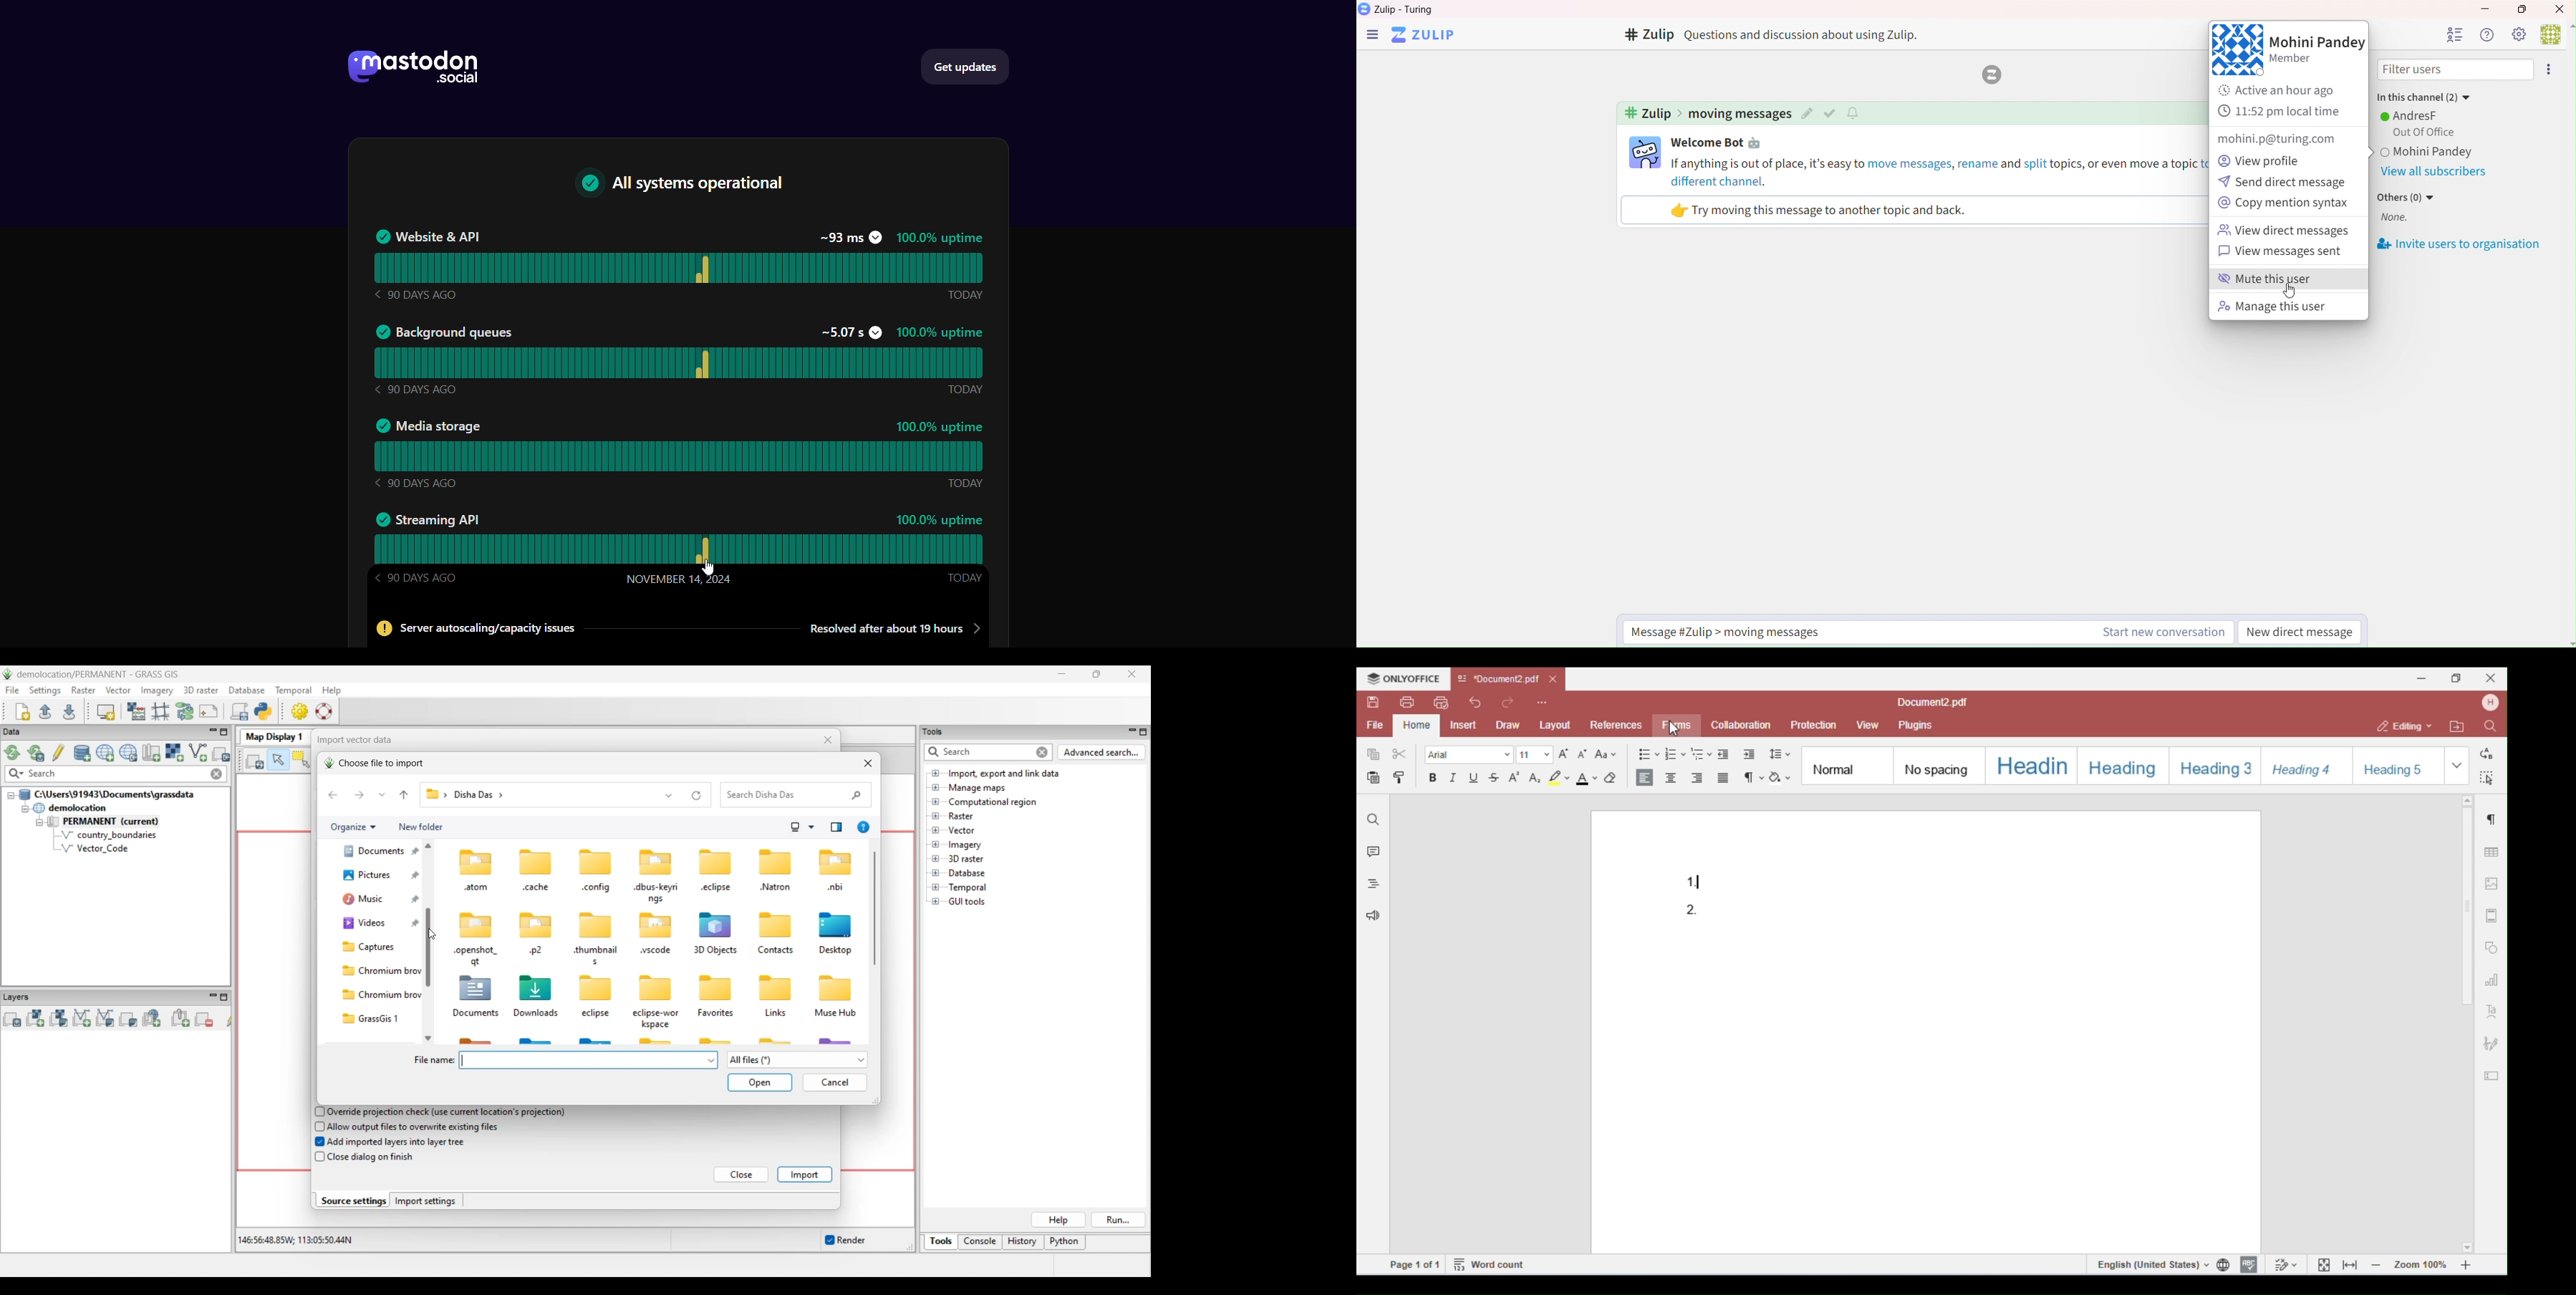  What do you see at coordinates (1832, 113) in the screenshot?
I see `mark` at bounding box center [1832, 113].